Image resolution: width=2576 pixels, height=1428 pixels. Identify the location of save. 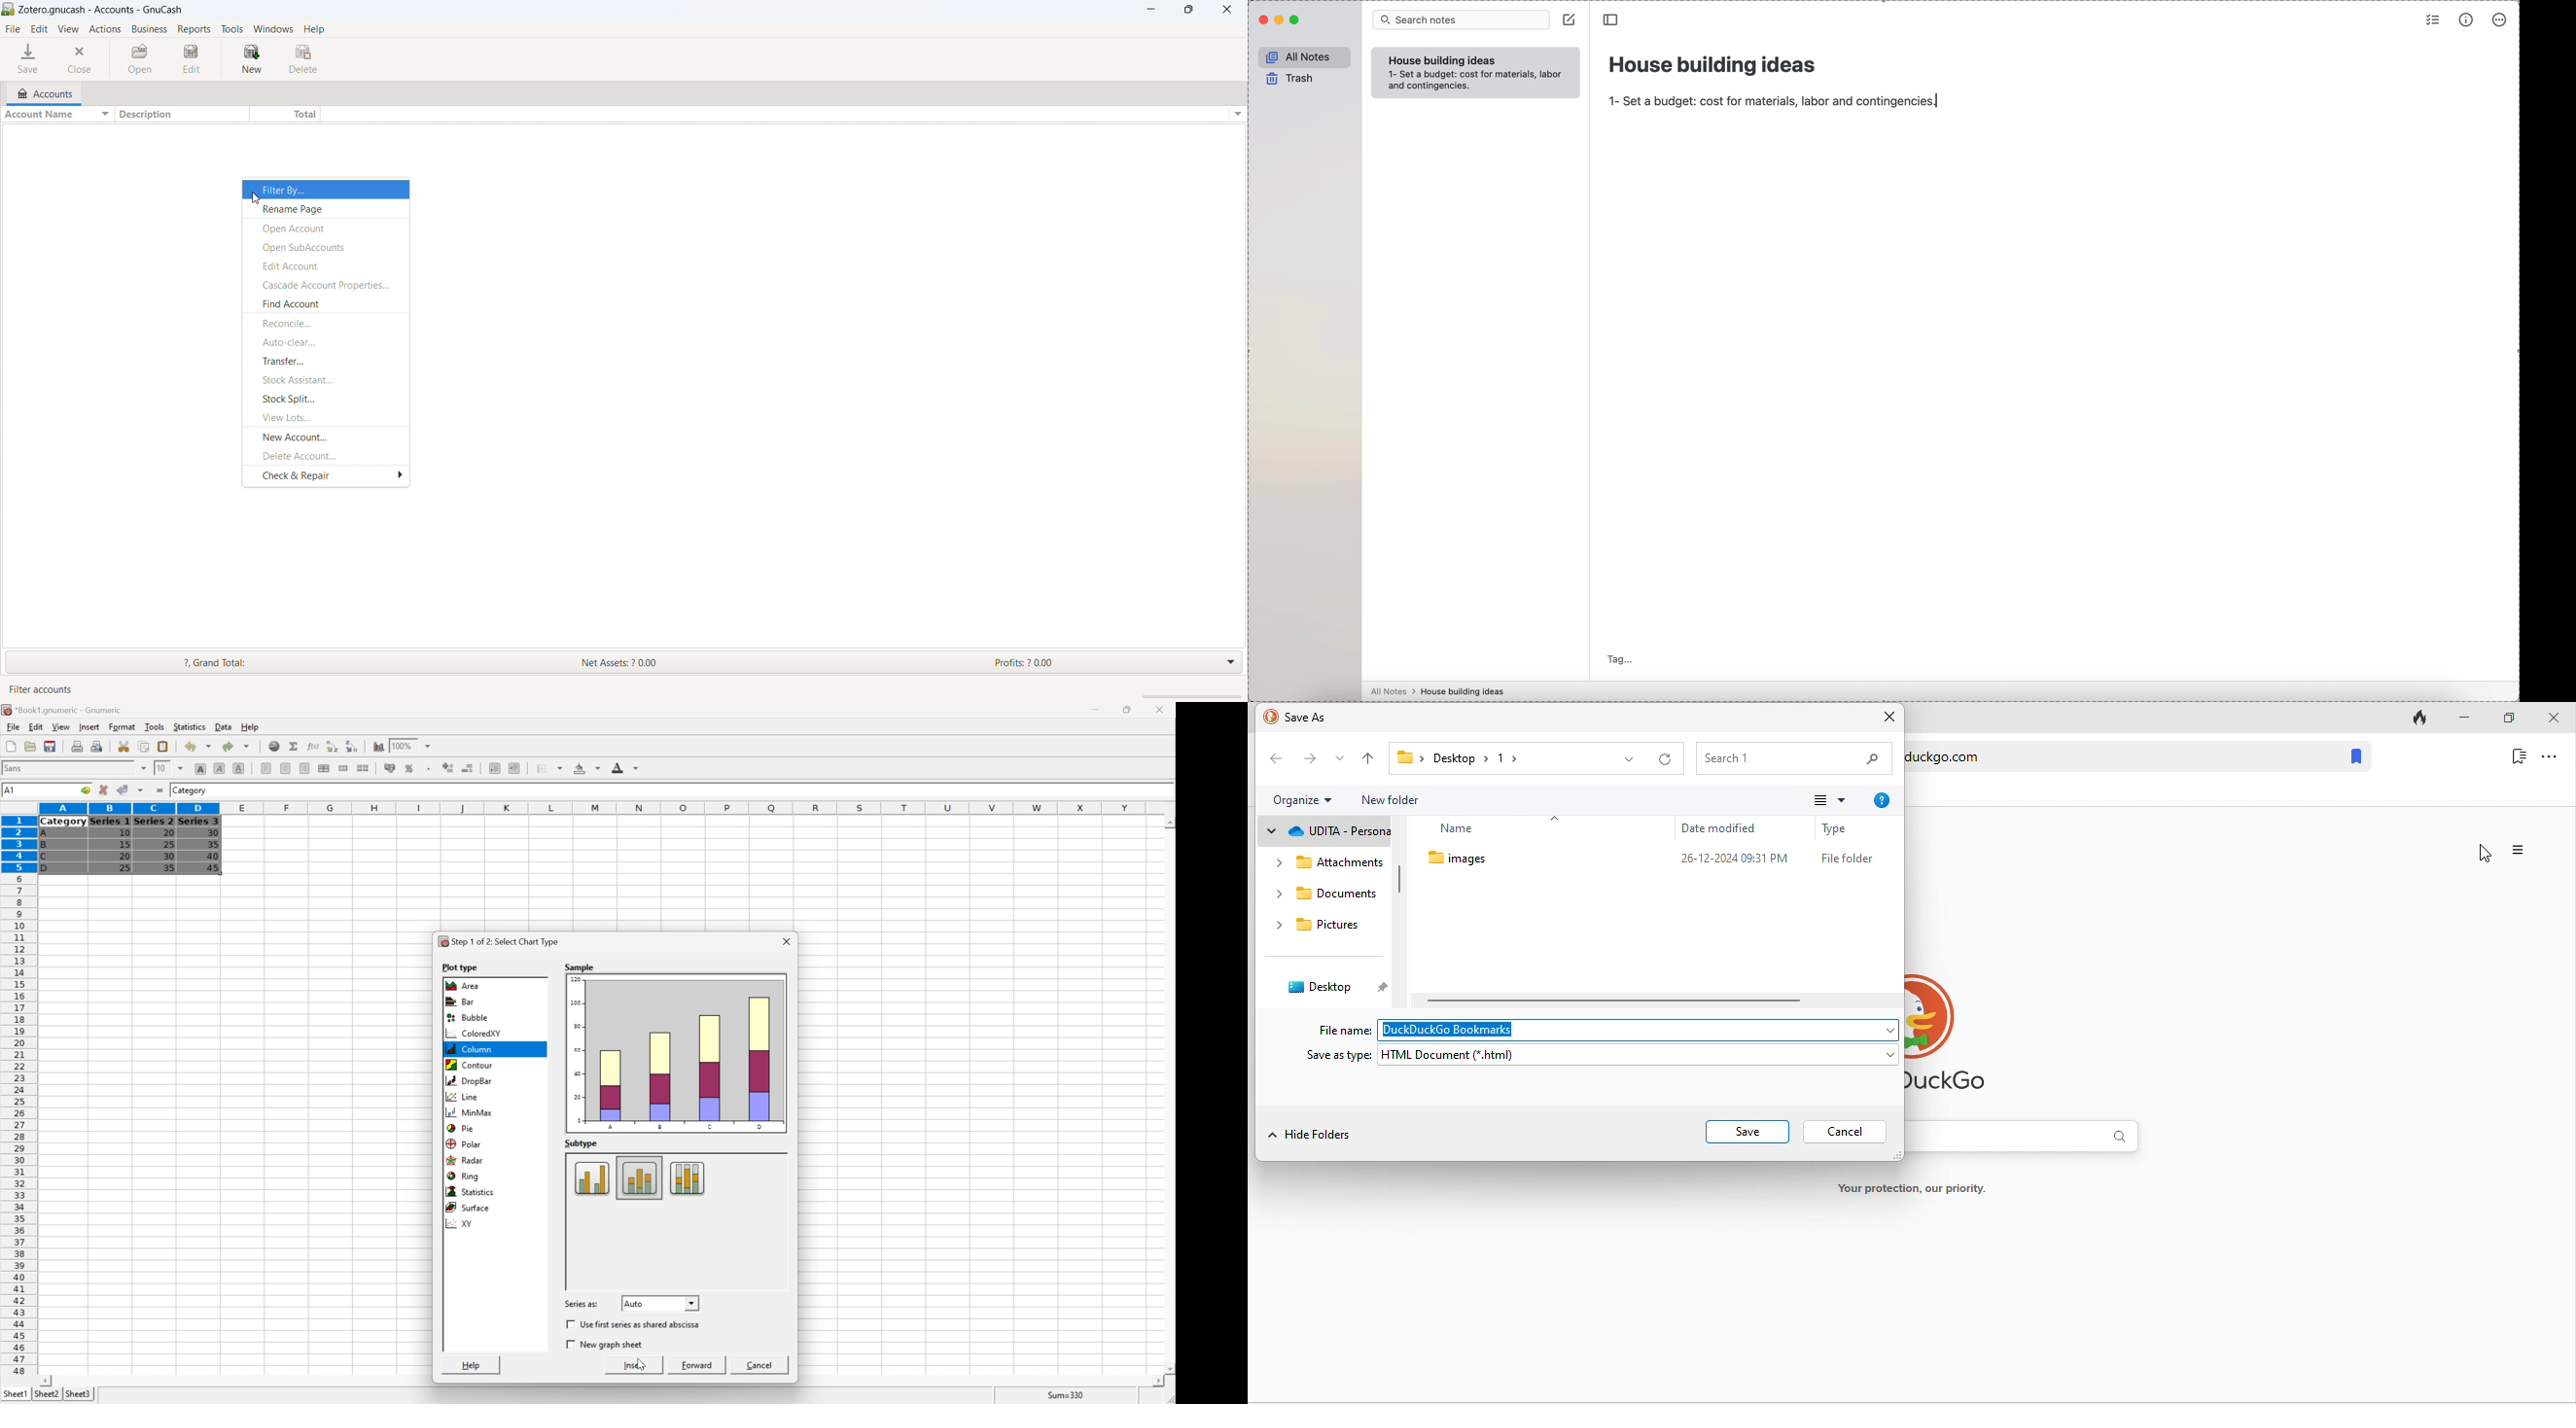
(1747, 1132).